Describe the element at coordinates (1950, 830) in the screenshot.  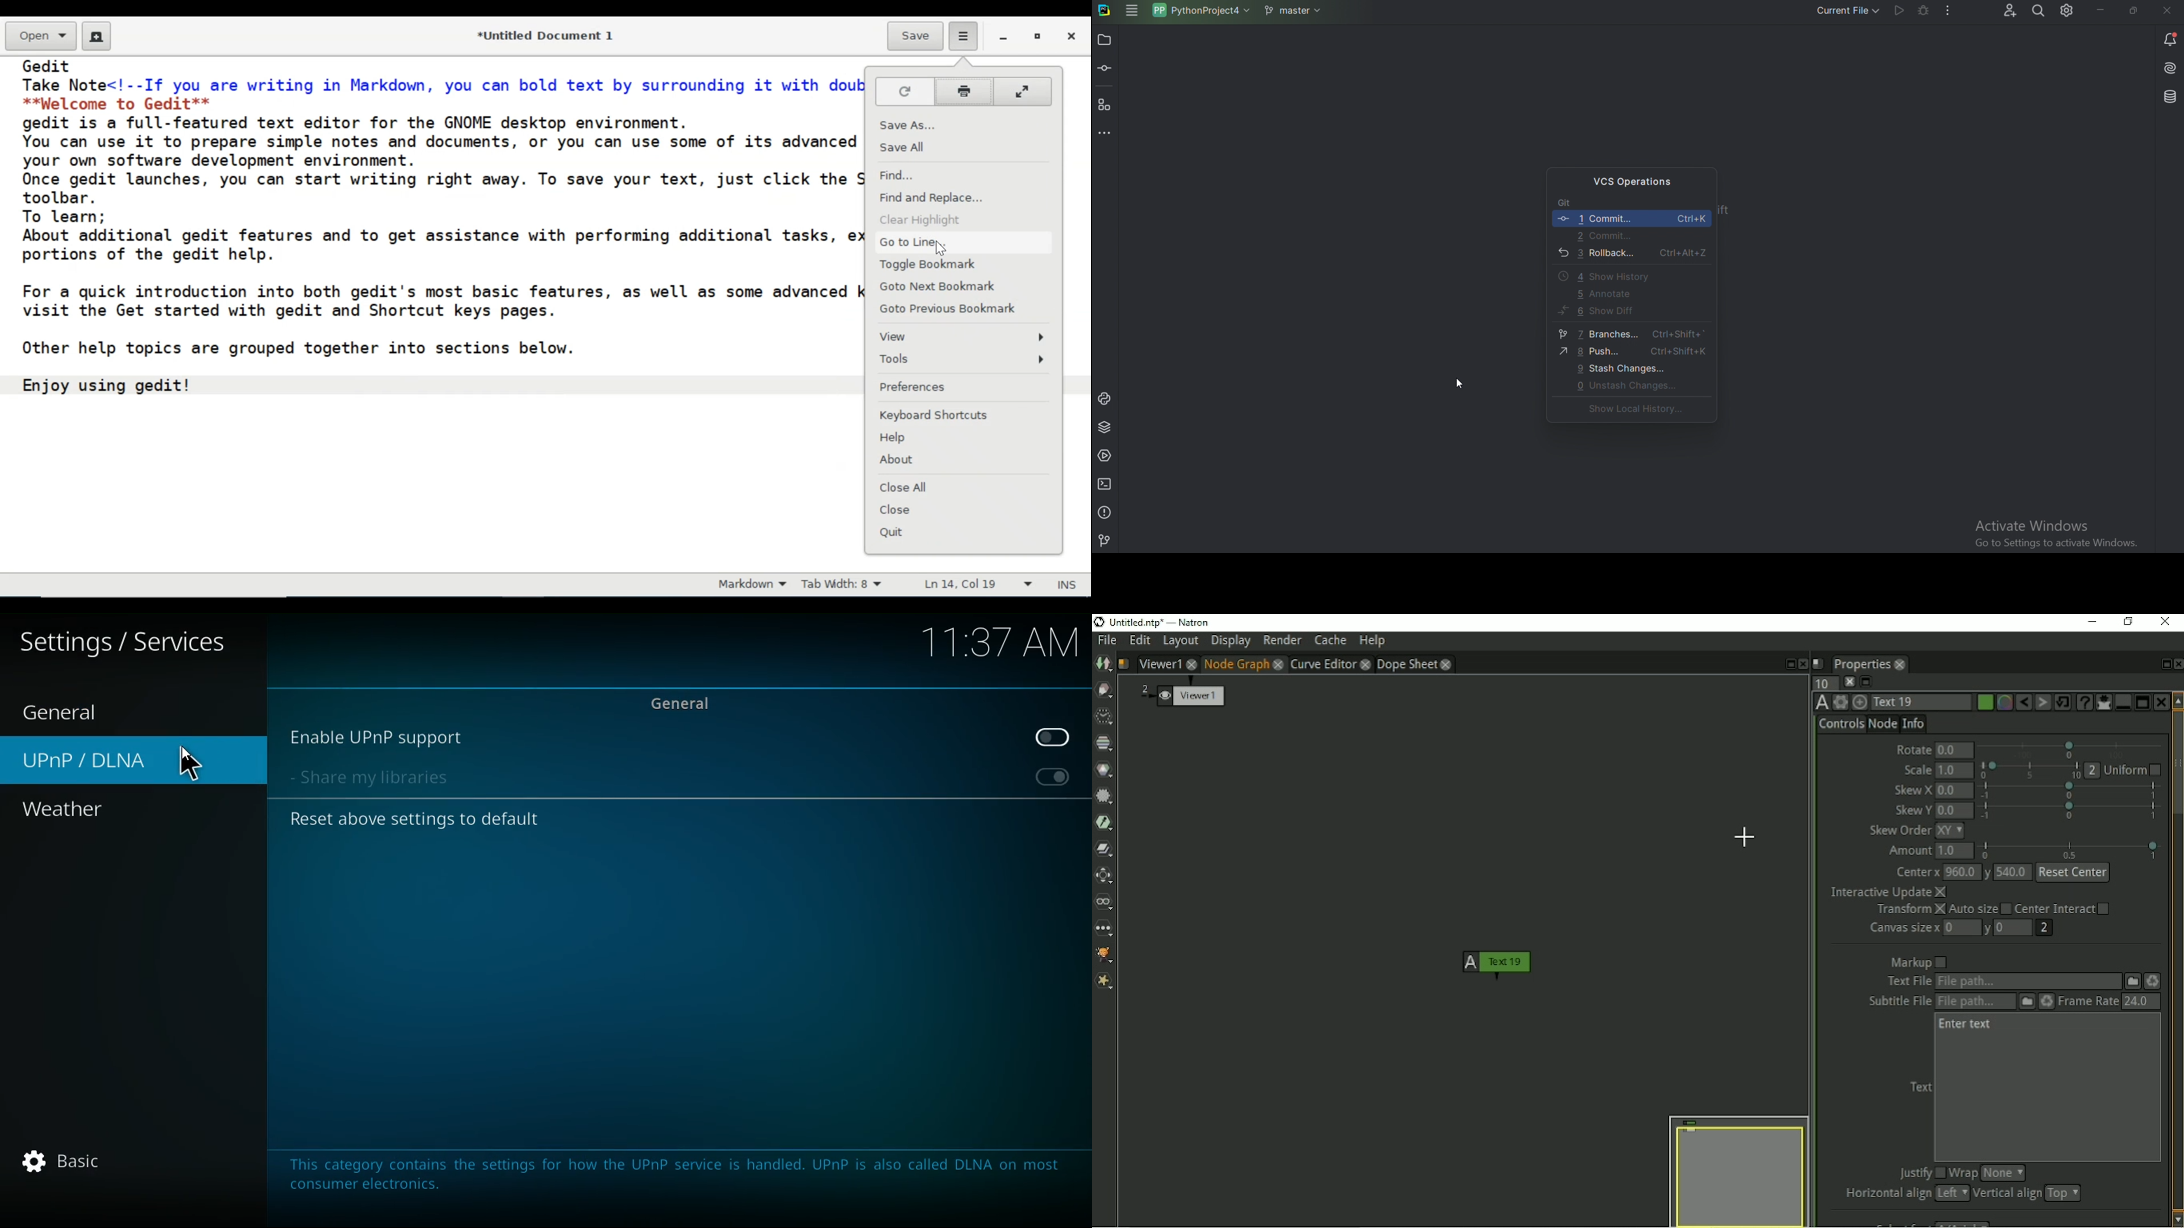
I see `xy` at that location.